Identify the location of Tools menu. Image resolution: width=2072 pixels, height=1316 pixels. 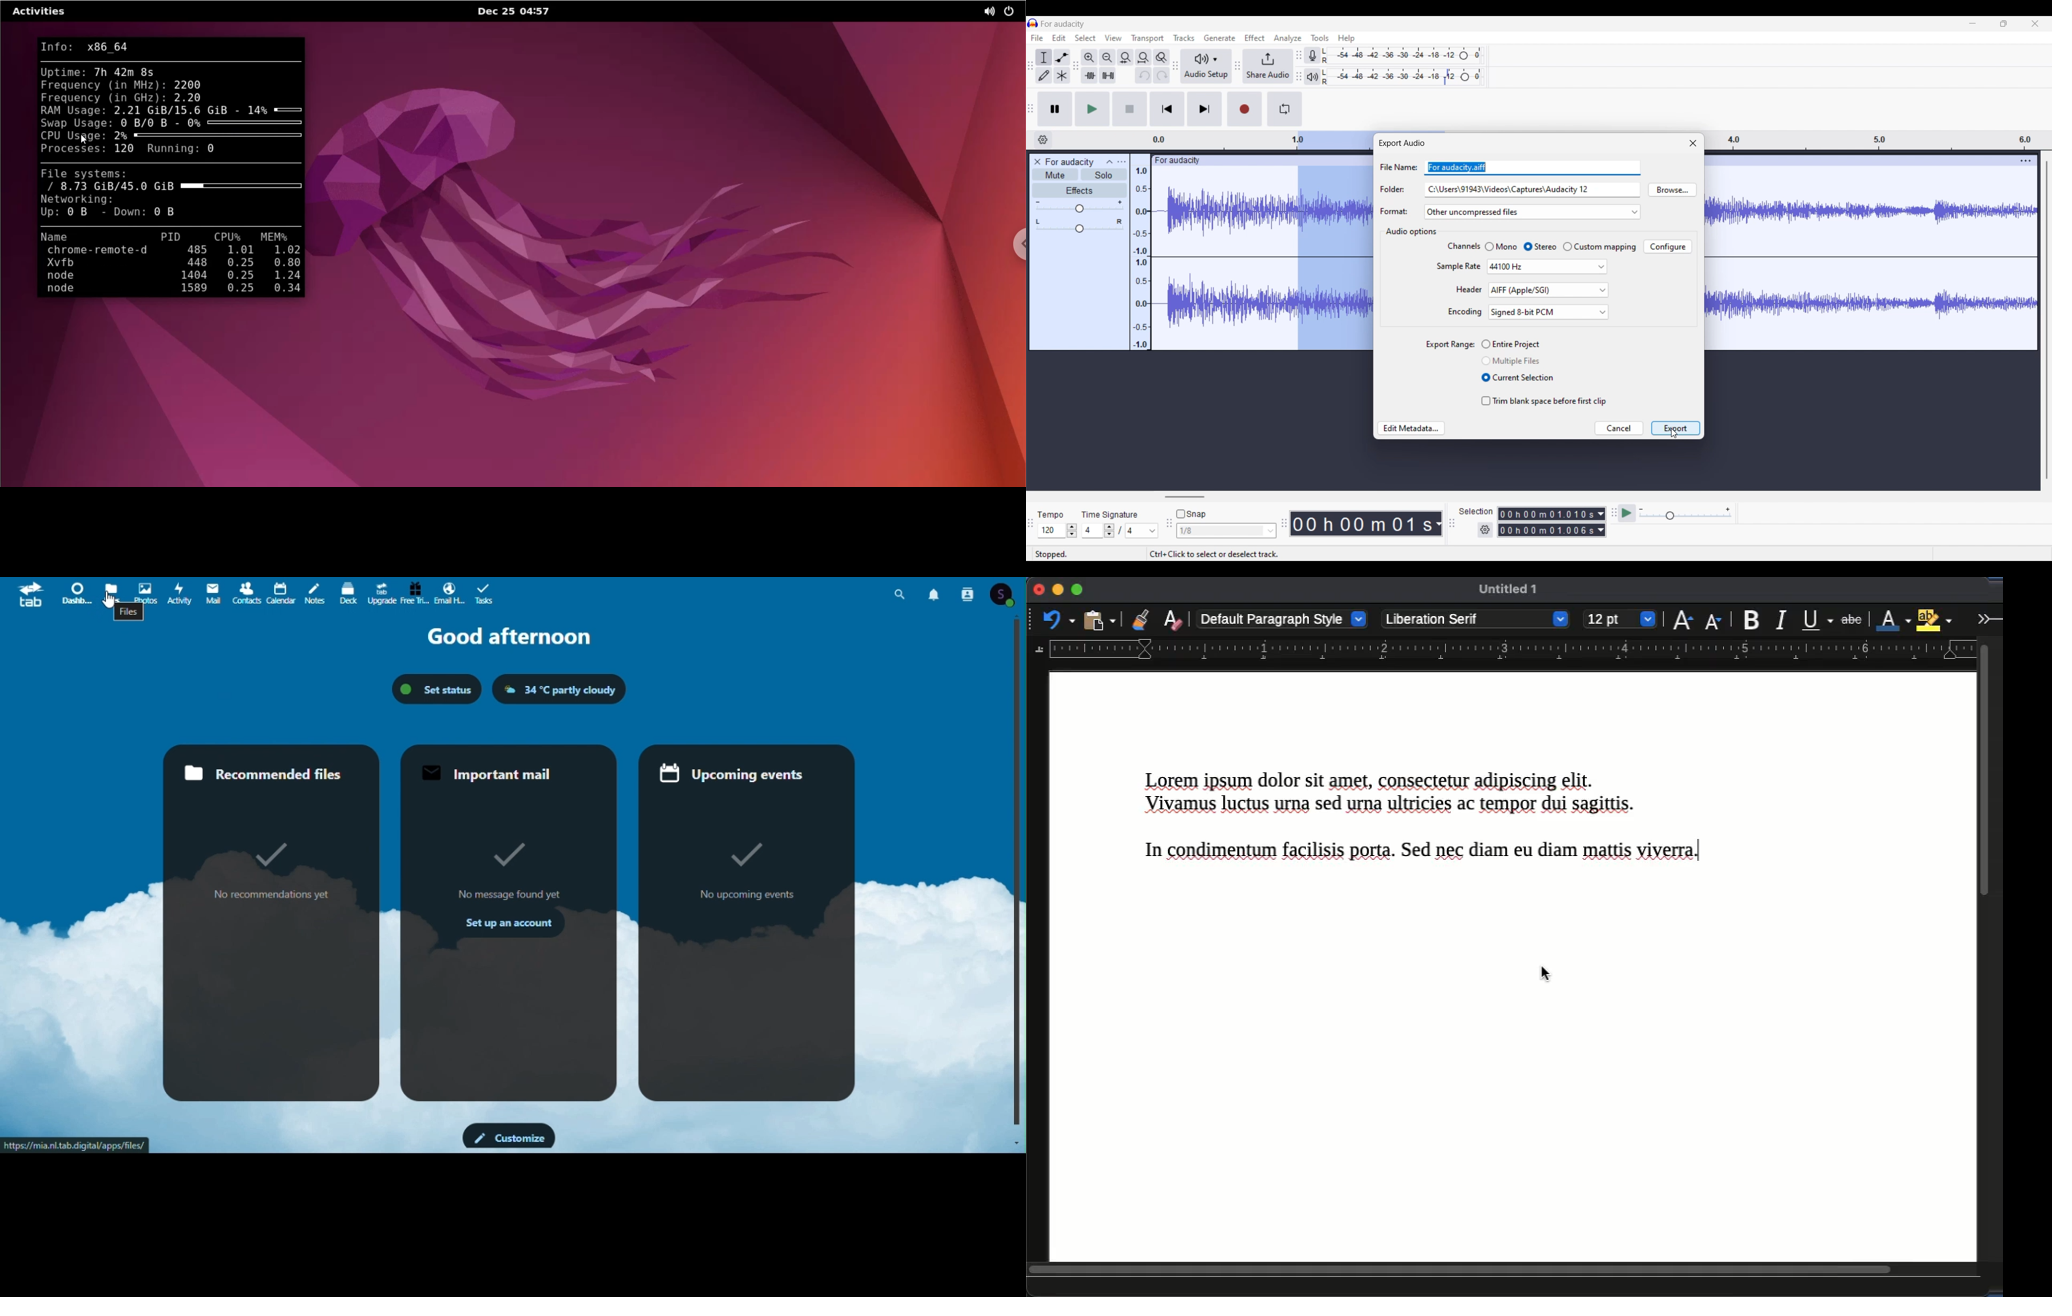
(1320, 38).